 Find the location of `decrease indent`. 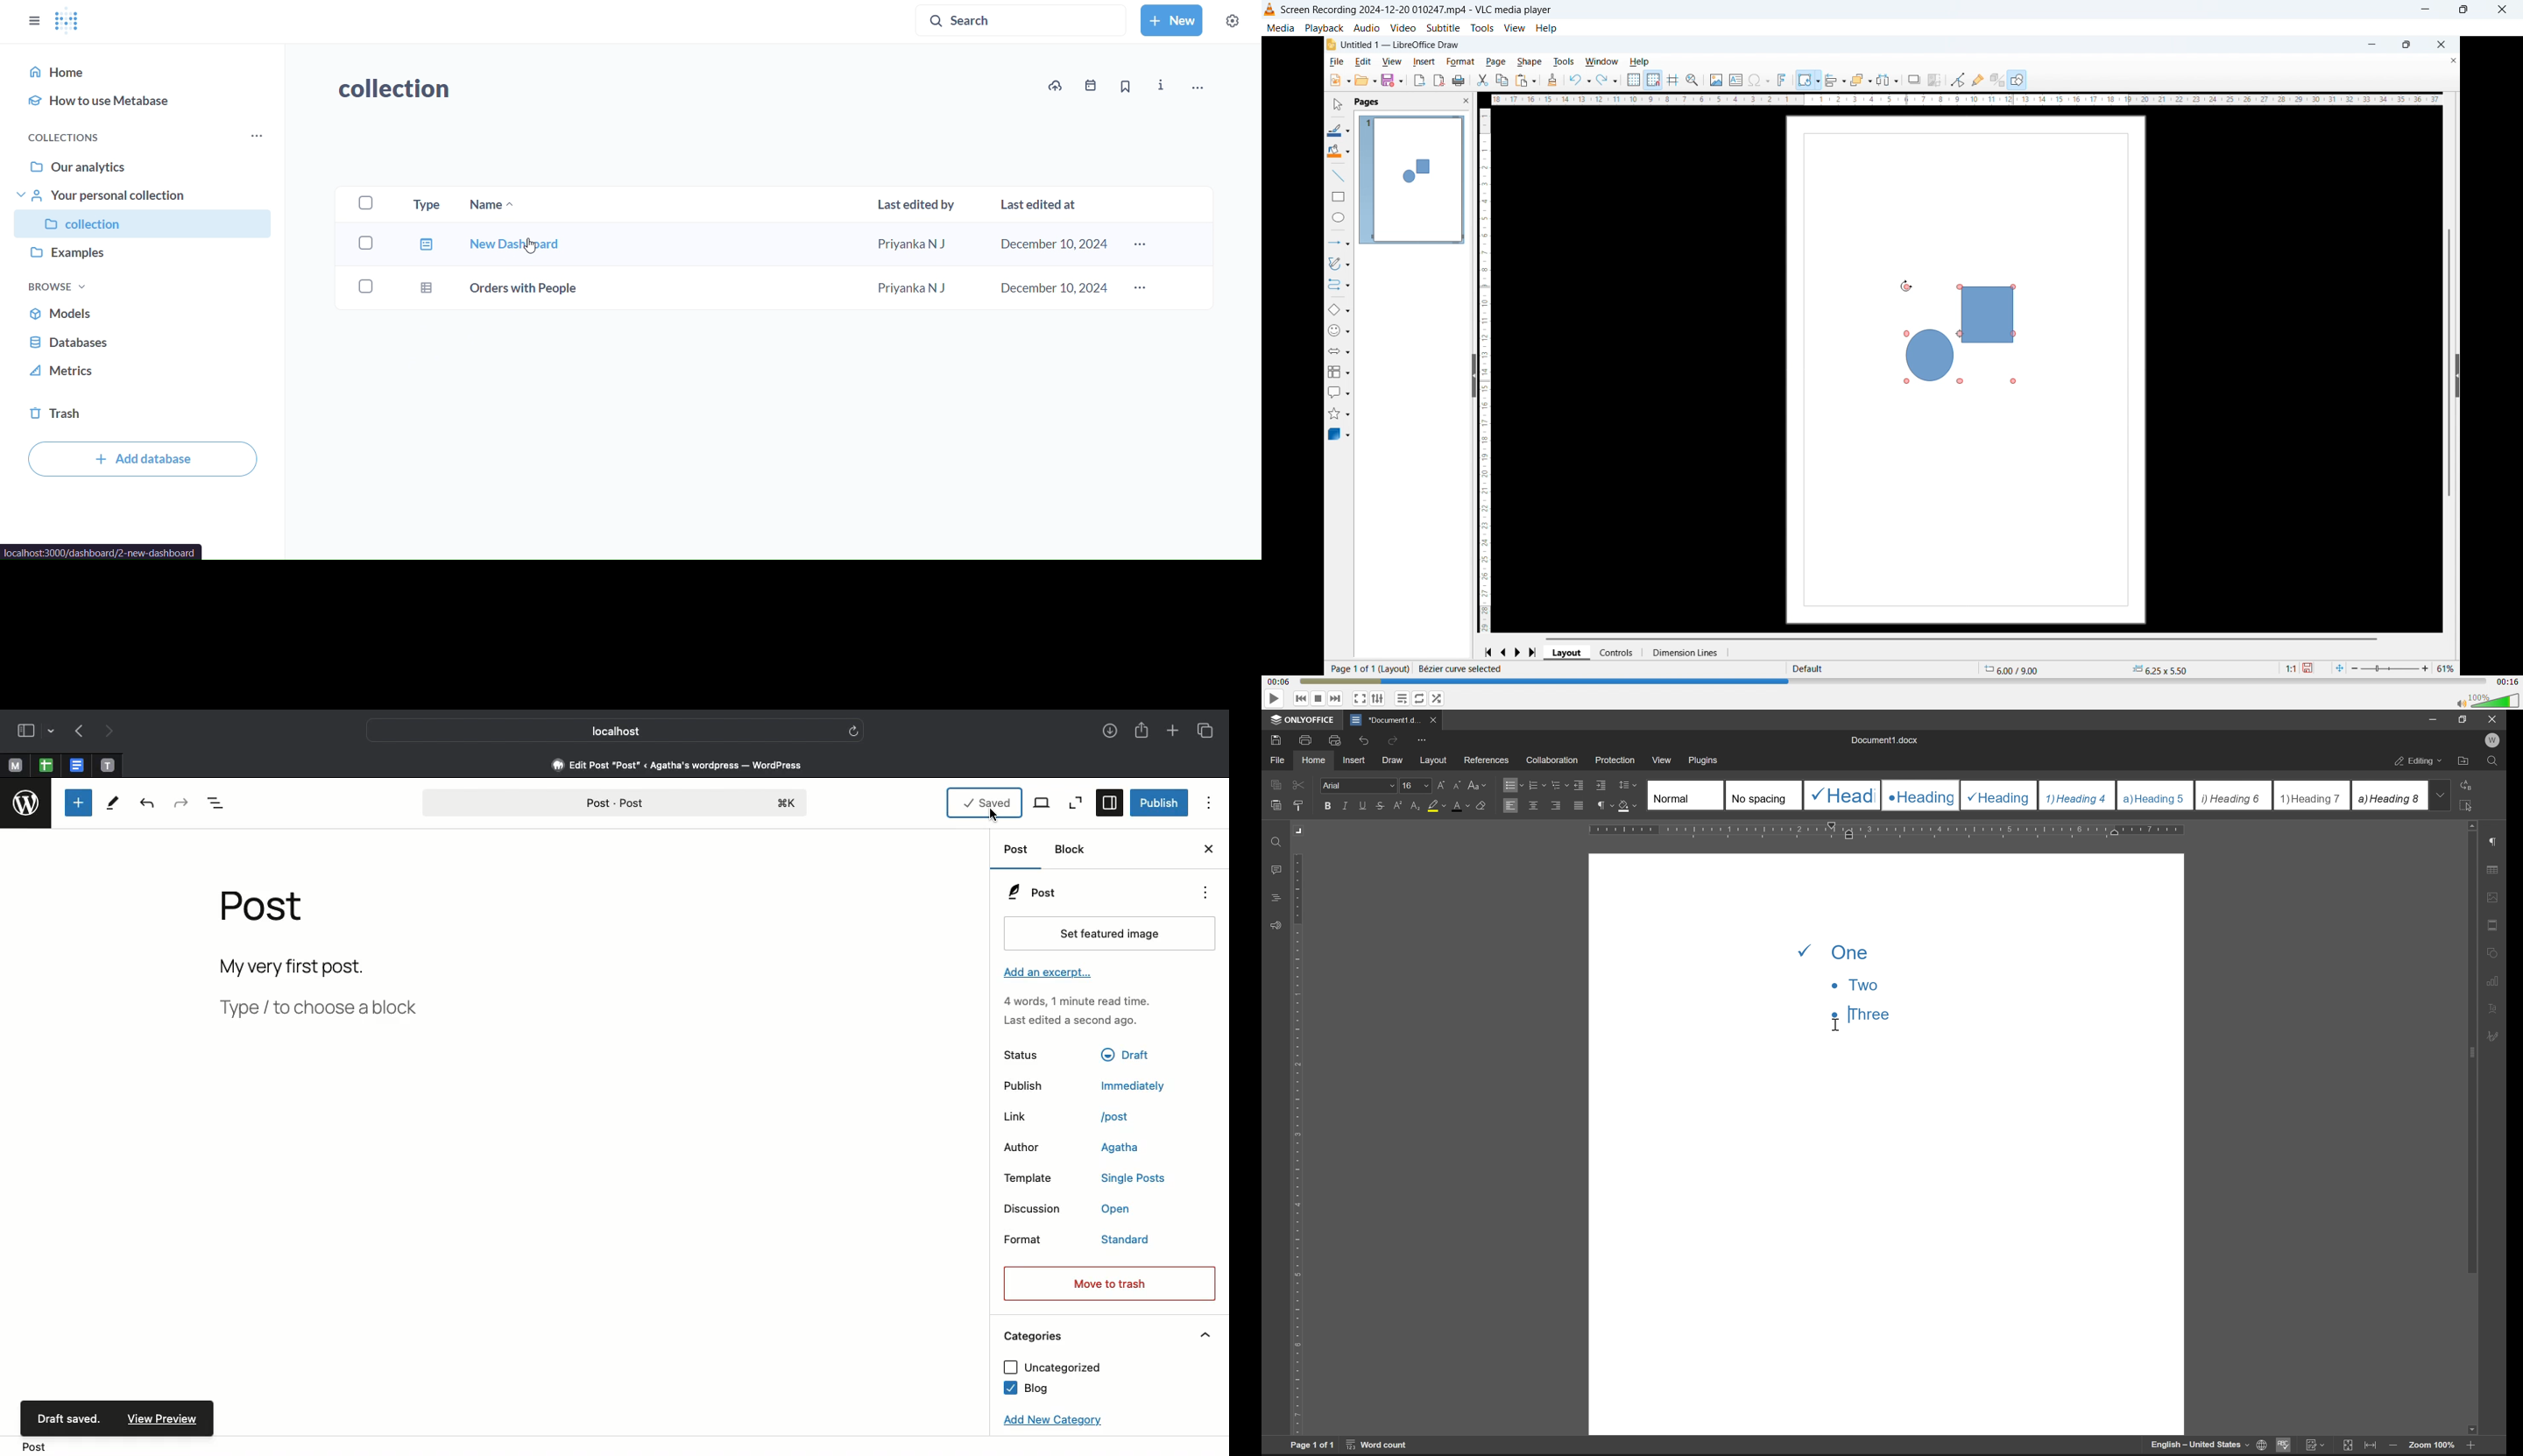

decrease indent is located at coordinates (1582, 785).